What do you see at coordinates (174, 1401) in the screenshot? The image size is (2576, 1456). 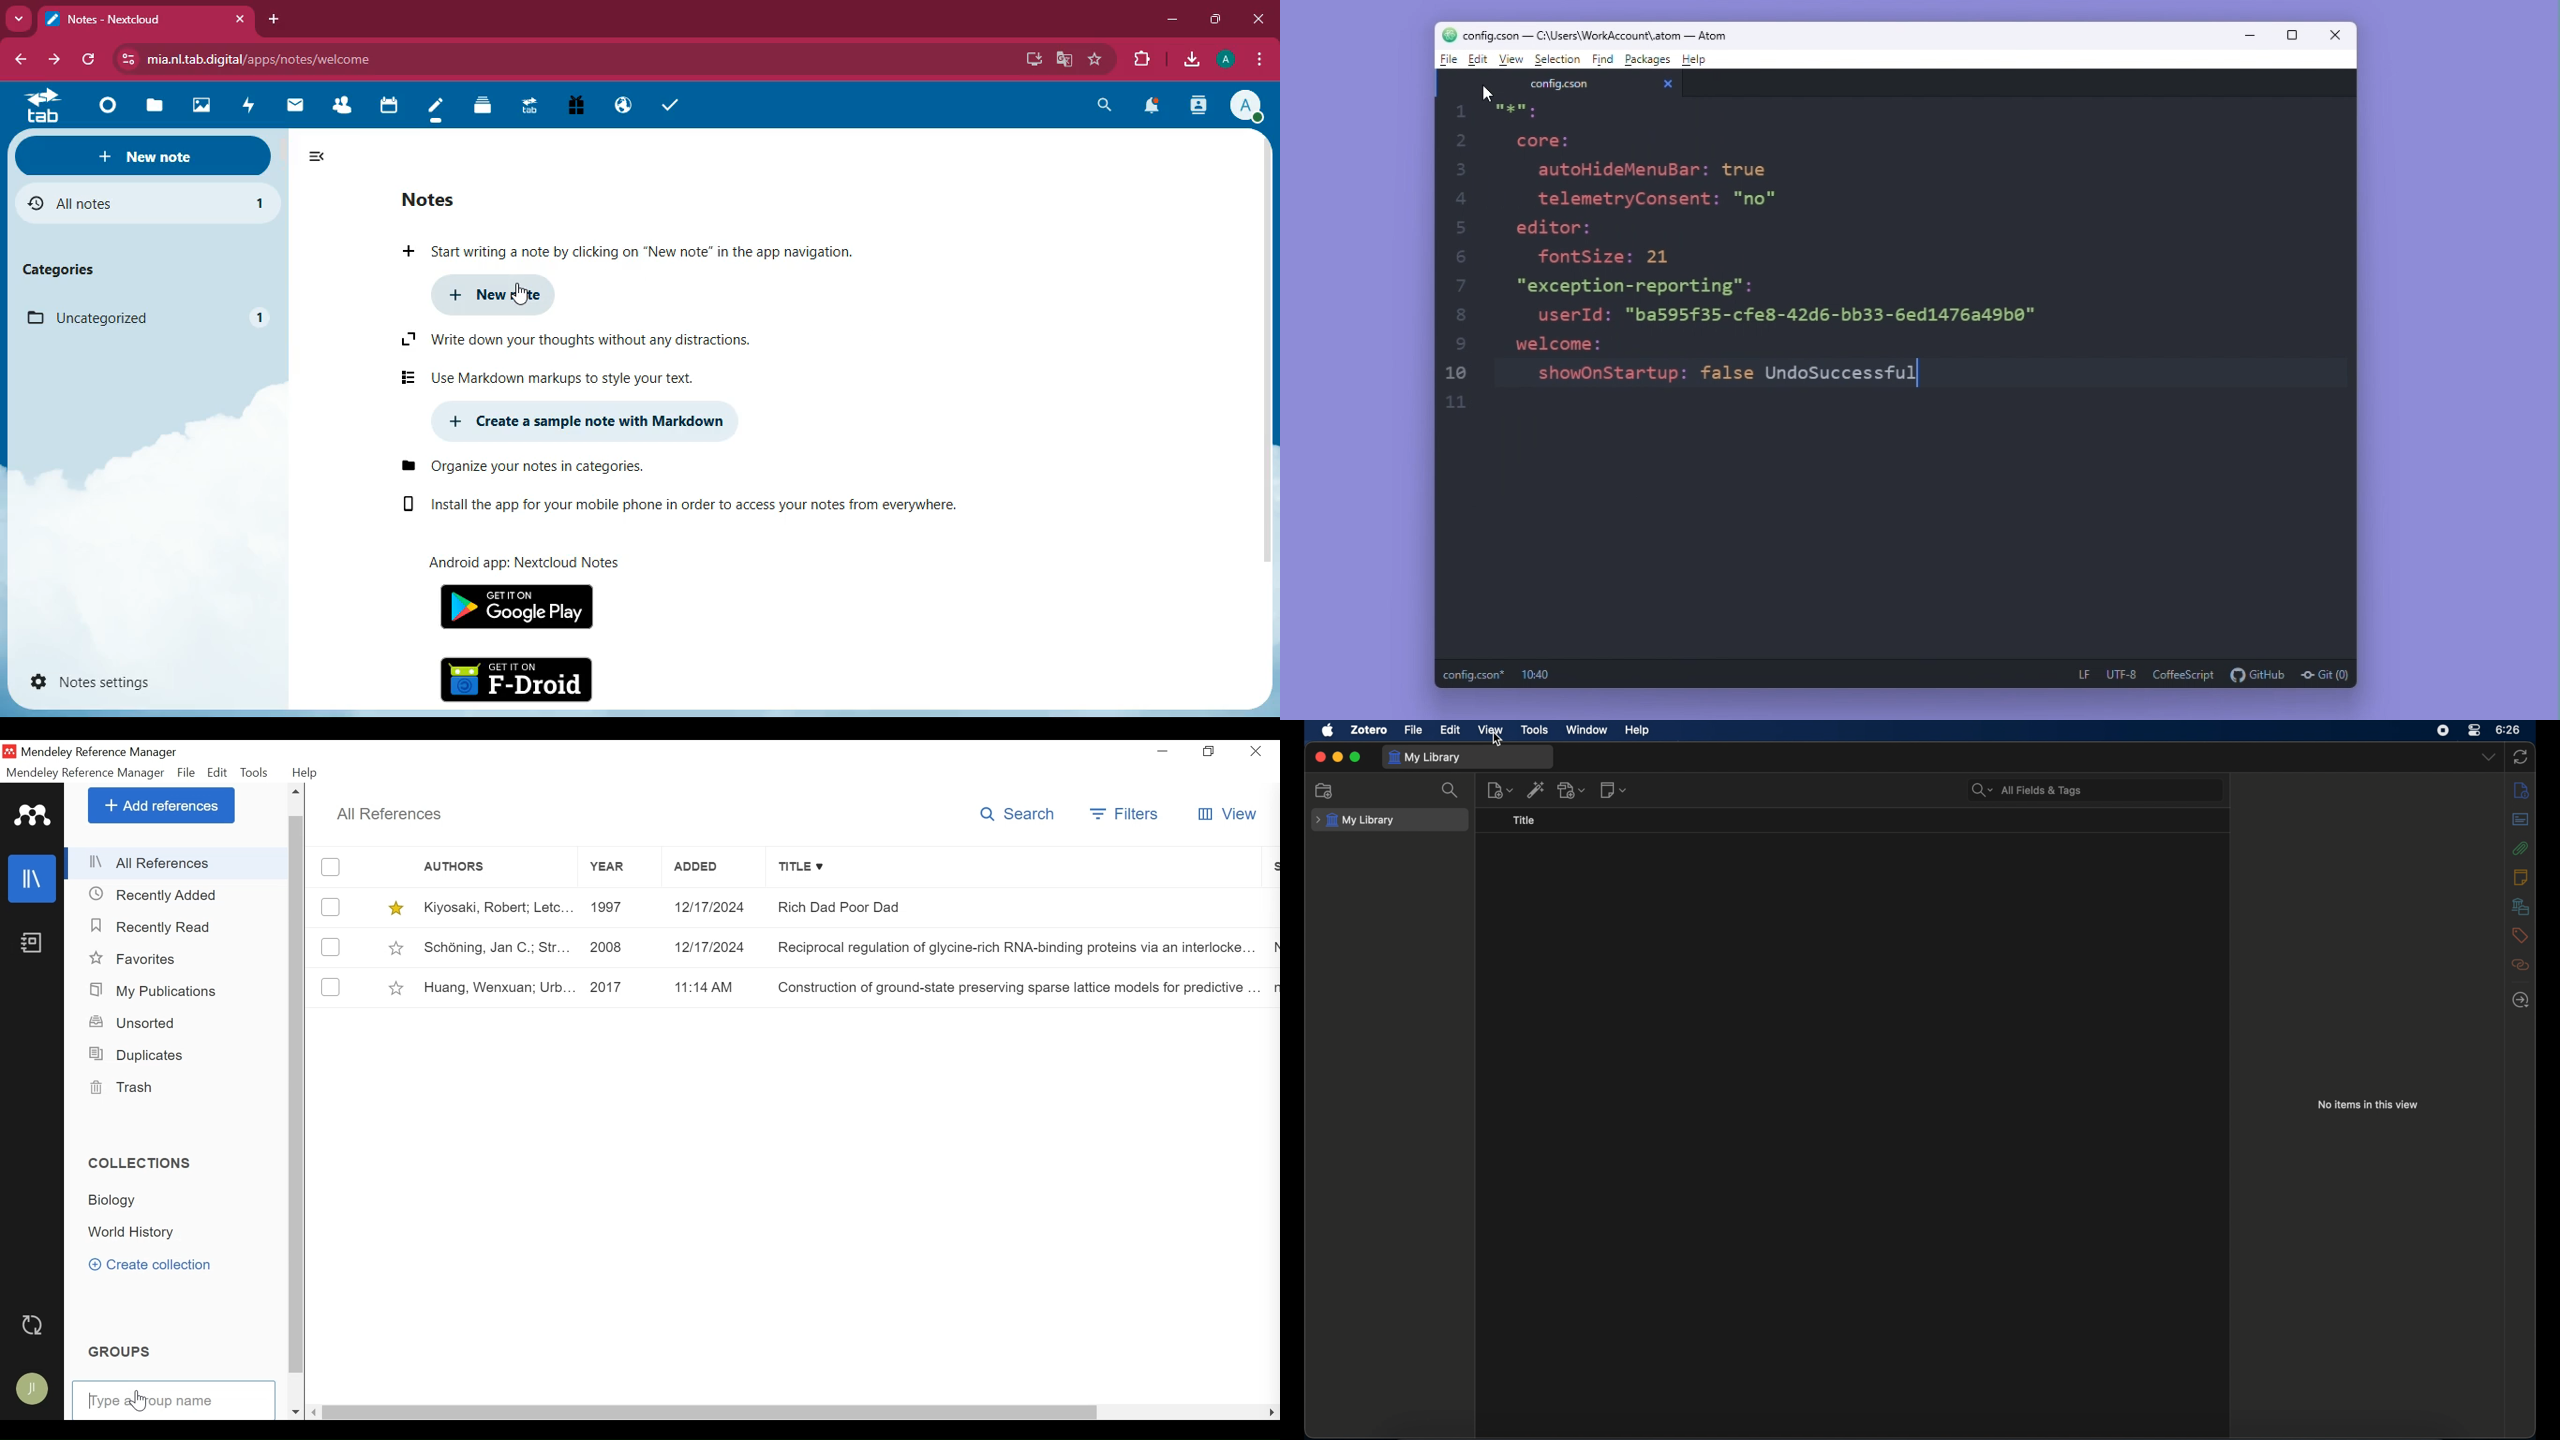 I see `Type group name` at bounding box center [174, 1401].